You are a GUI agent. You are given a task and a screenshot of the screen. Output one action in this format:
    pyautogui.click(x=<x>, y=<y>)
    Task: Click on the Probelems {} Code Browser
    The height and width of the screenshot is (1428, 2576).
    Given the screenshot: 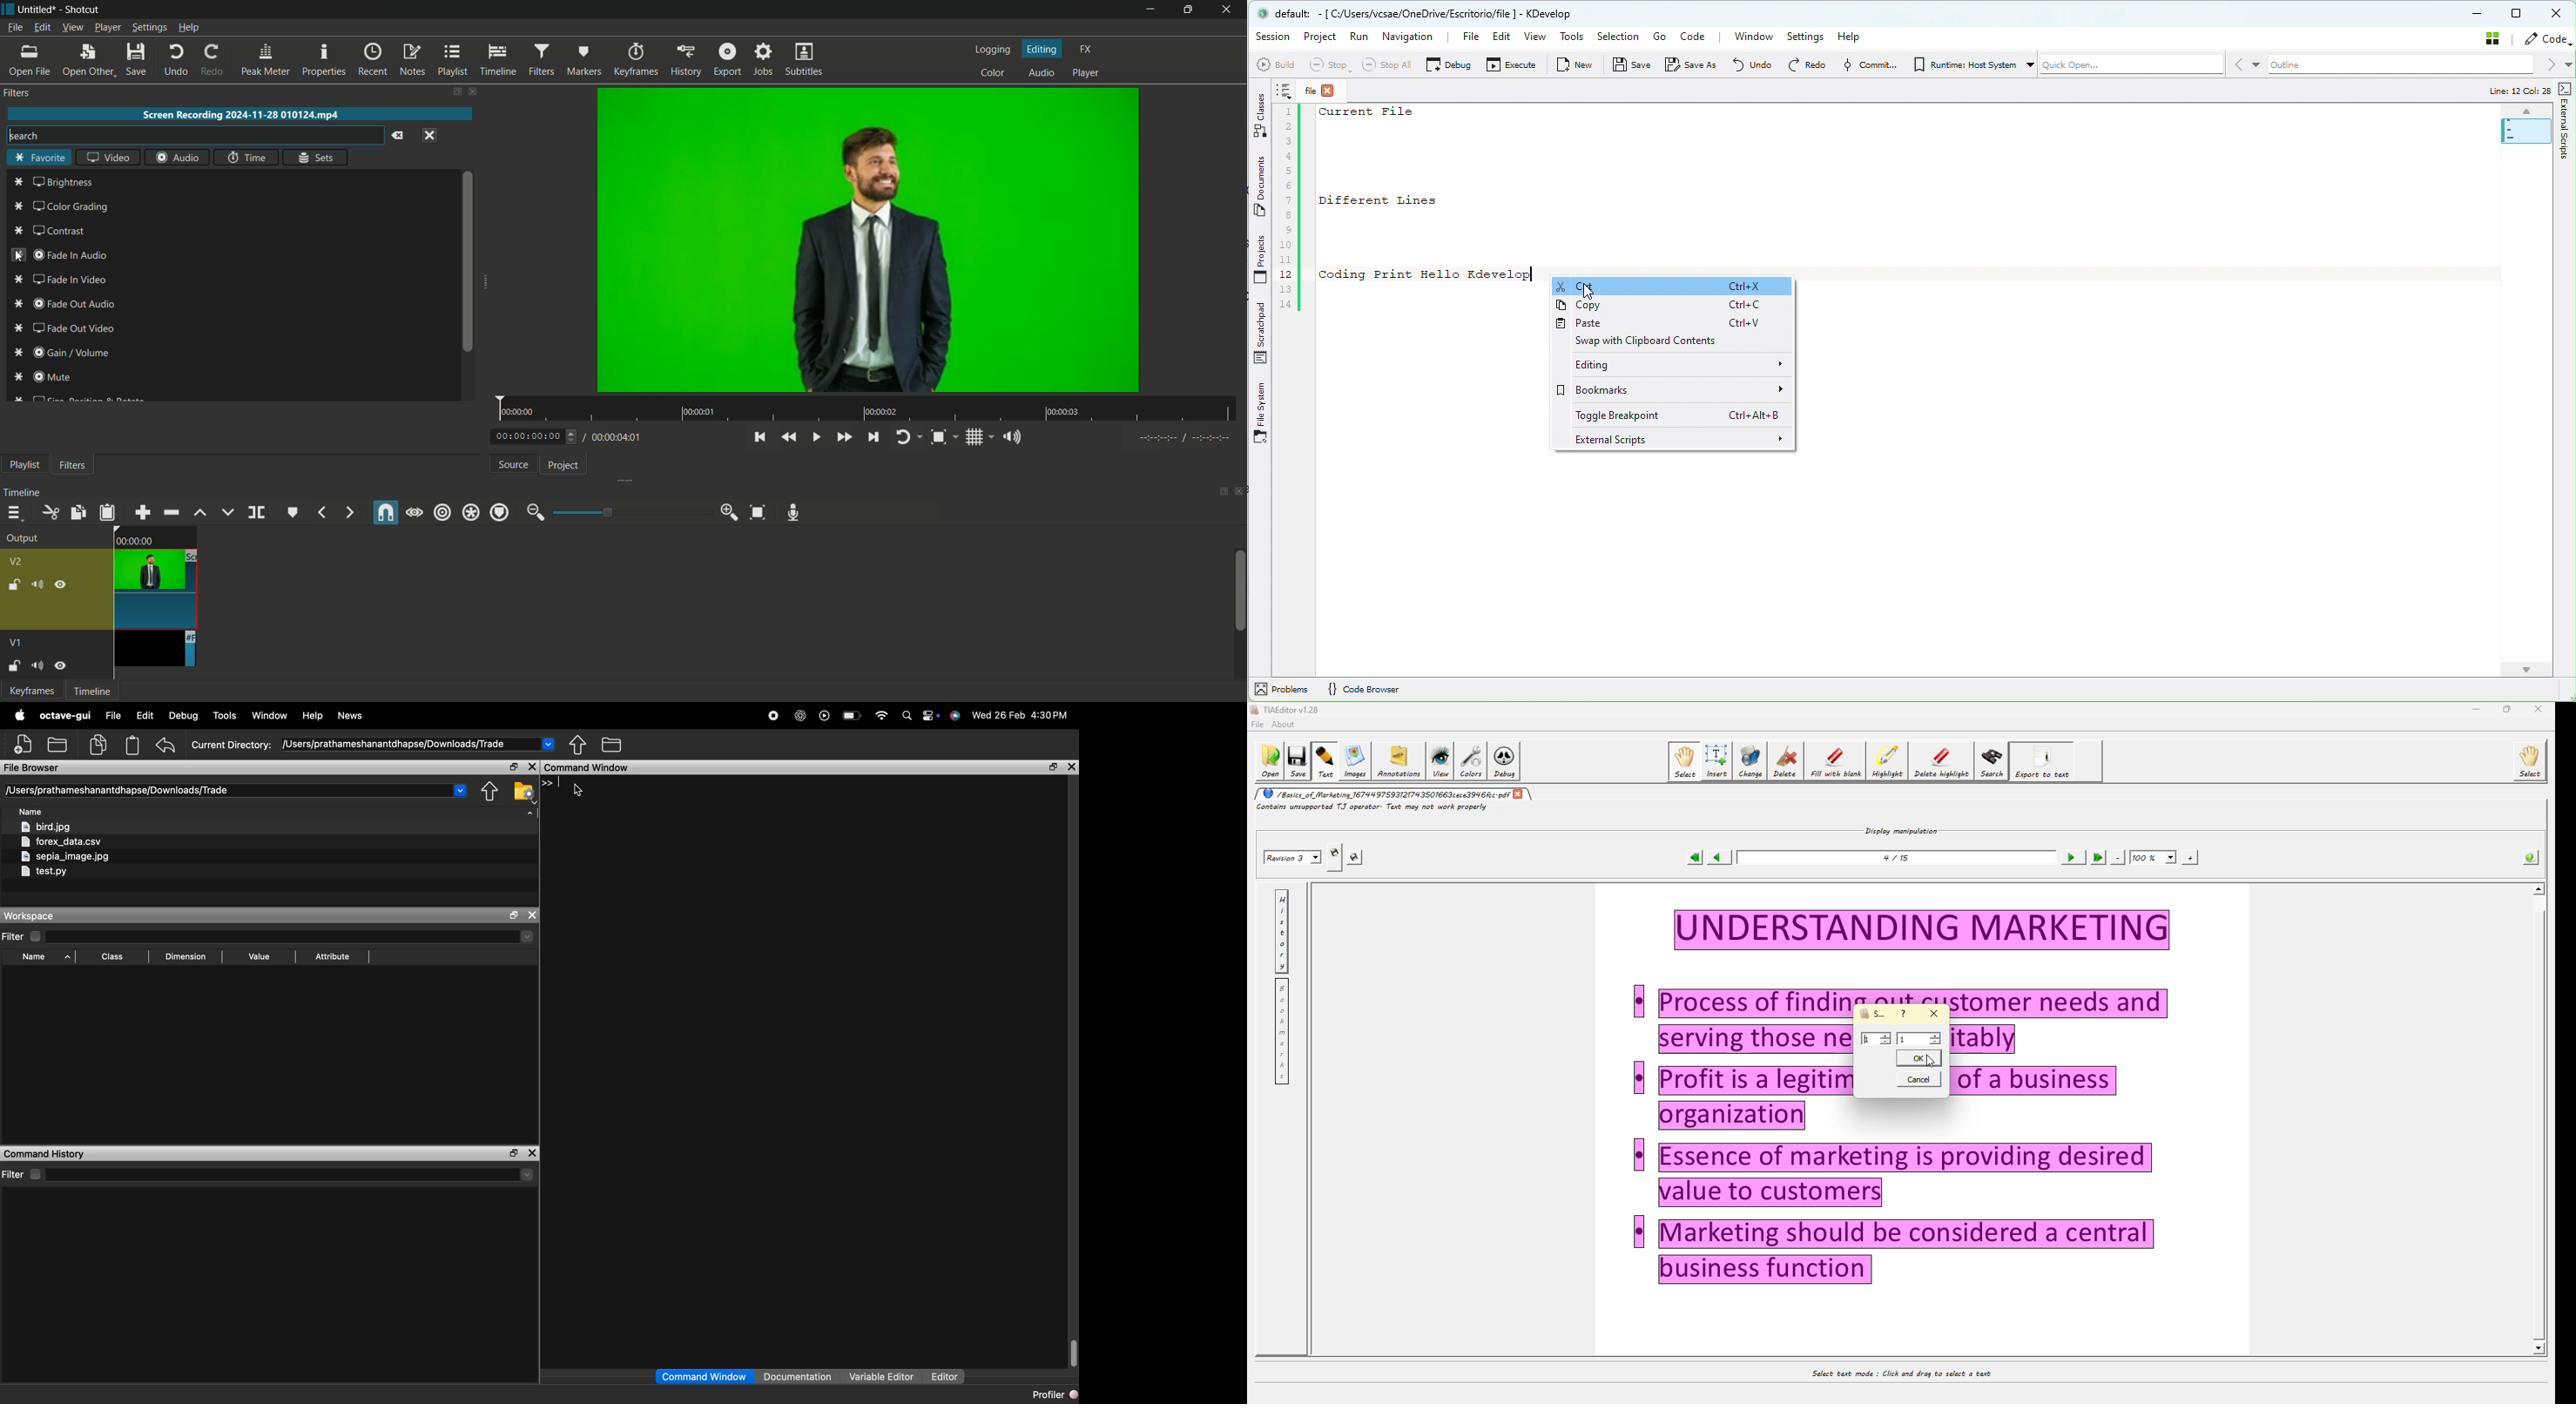 What is the action you would take?
    pyautogui.click(x=1332, y=690)
    